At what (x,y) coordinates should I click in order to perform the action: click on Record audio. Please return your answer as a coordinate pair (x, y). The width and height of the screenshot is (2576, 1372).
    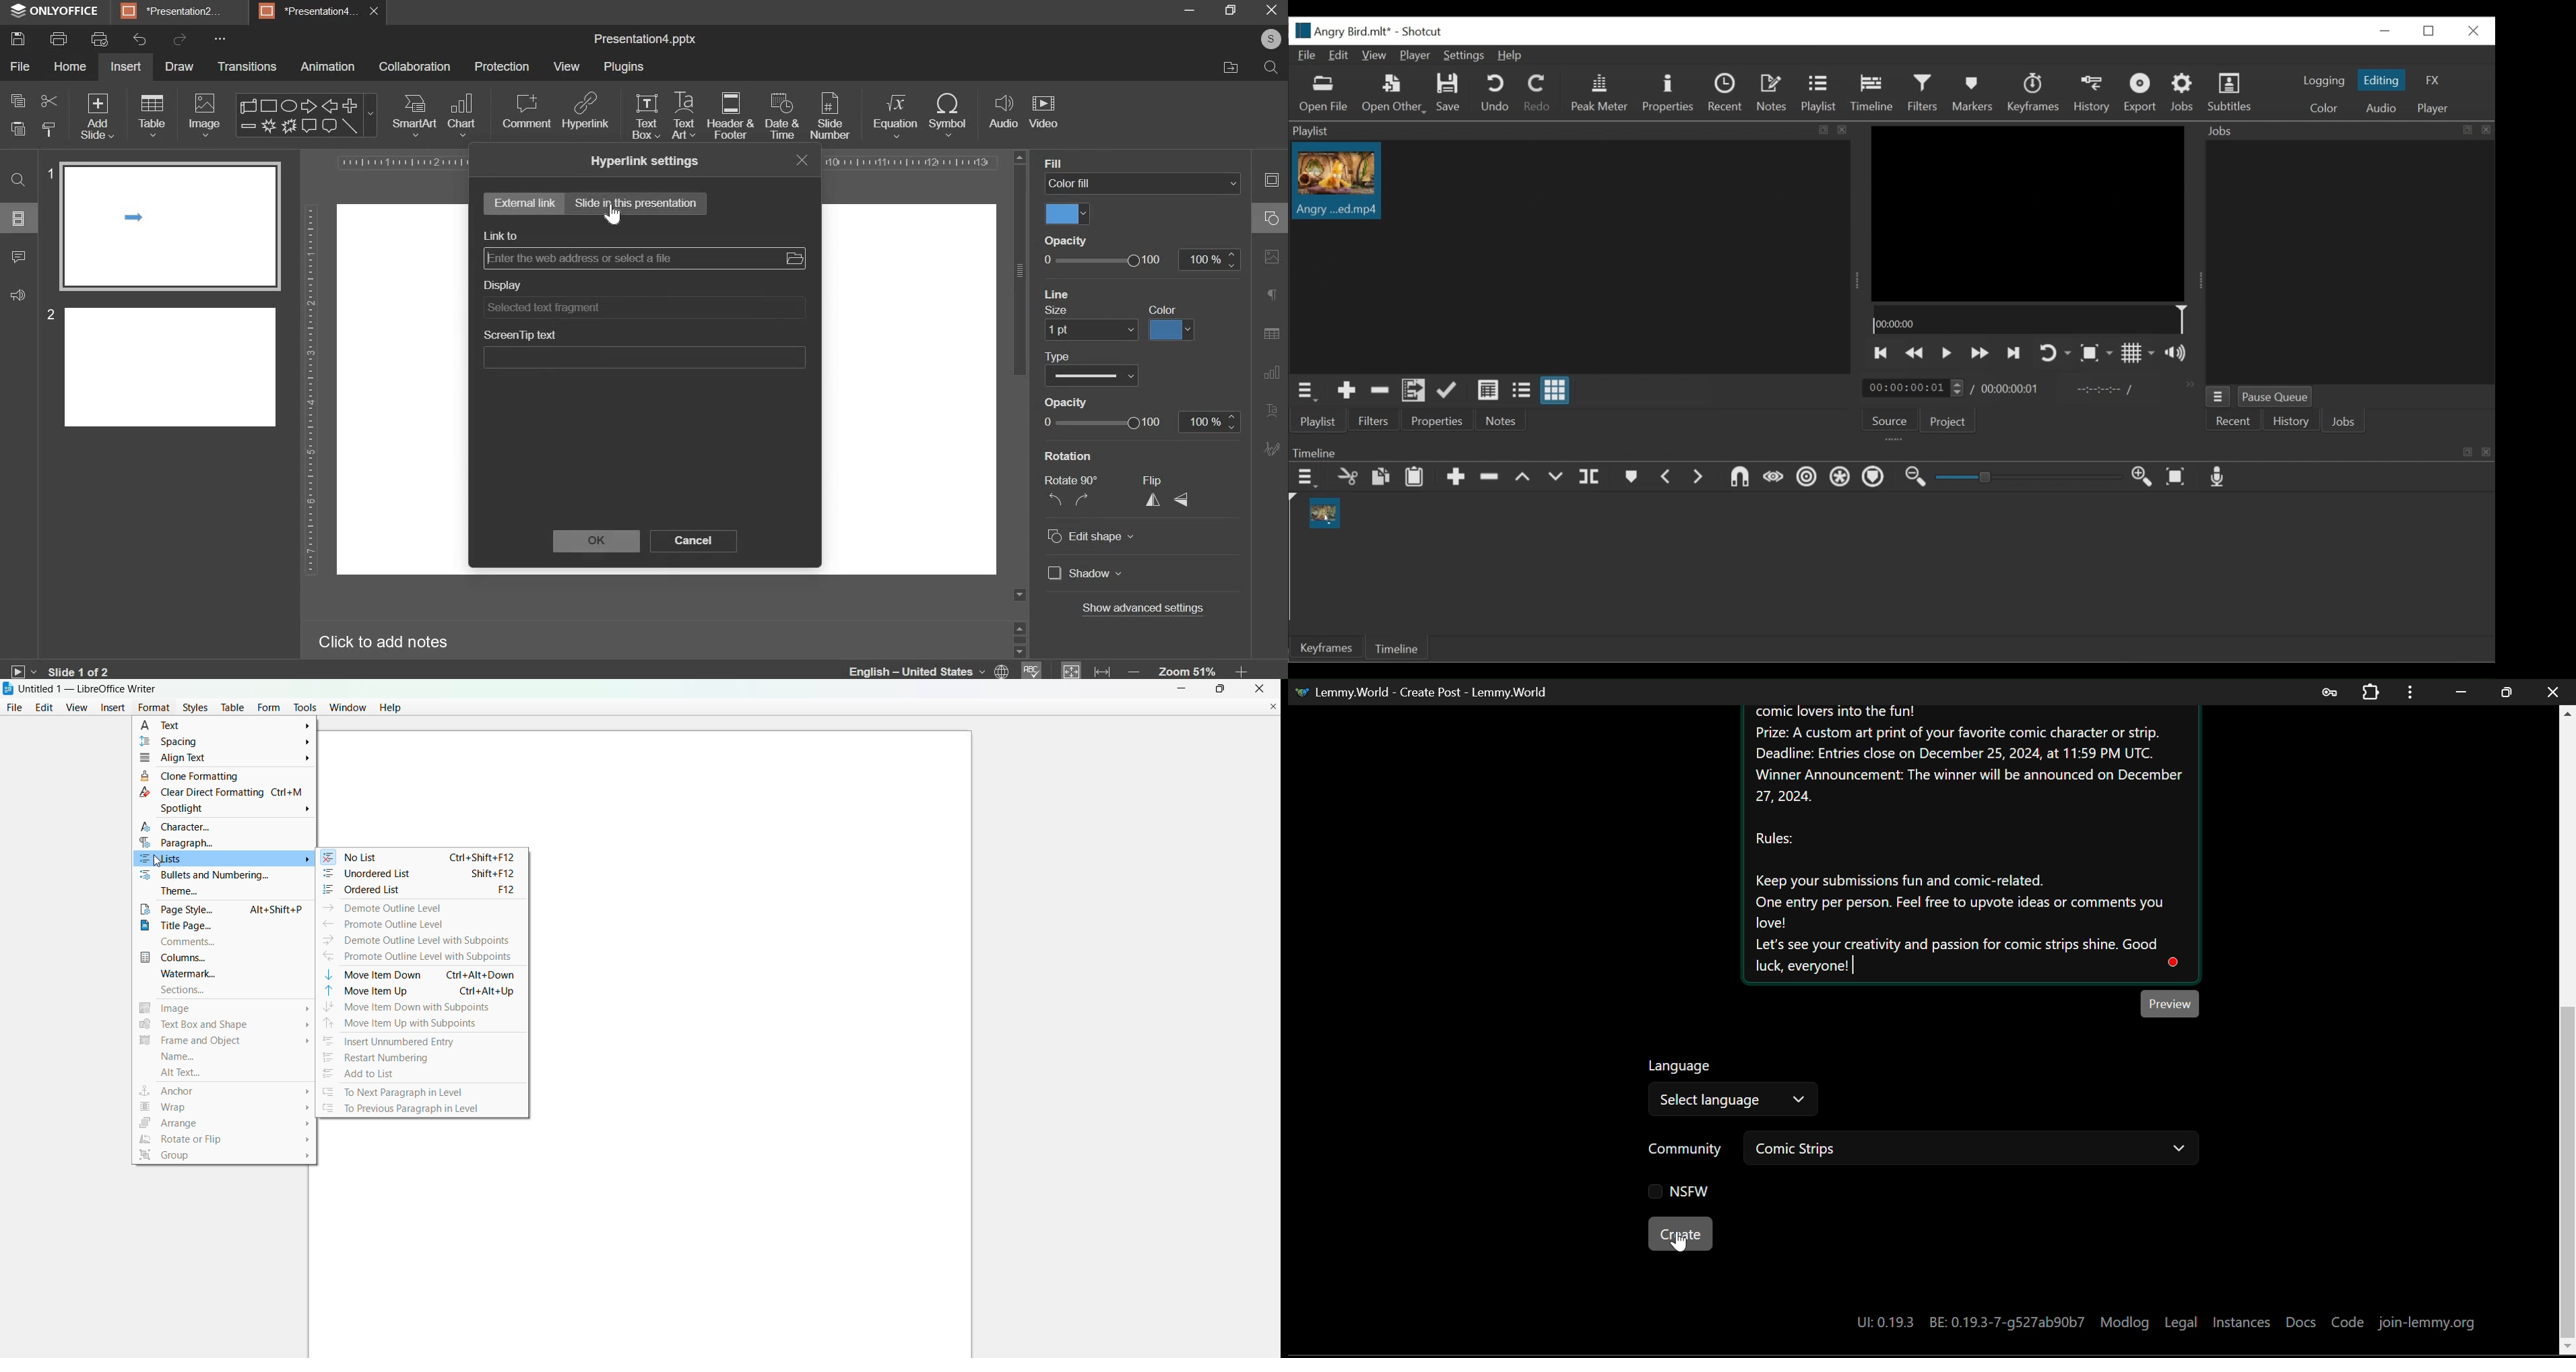
    Looking at the image, I should click on (2217, 478).